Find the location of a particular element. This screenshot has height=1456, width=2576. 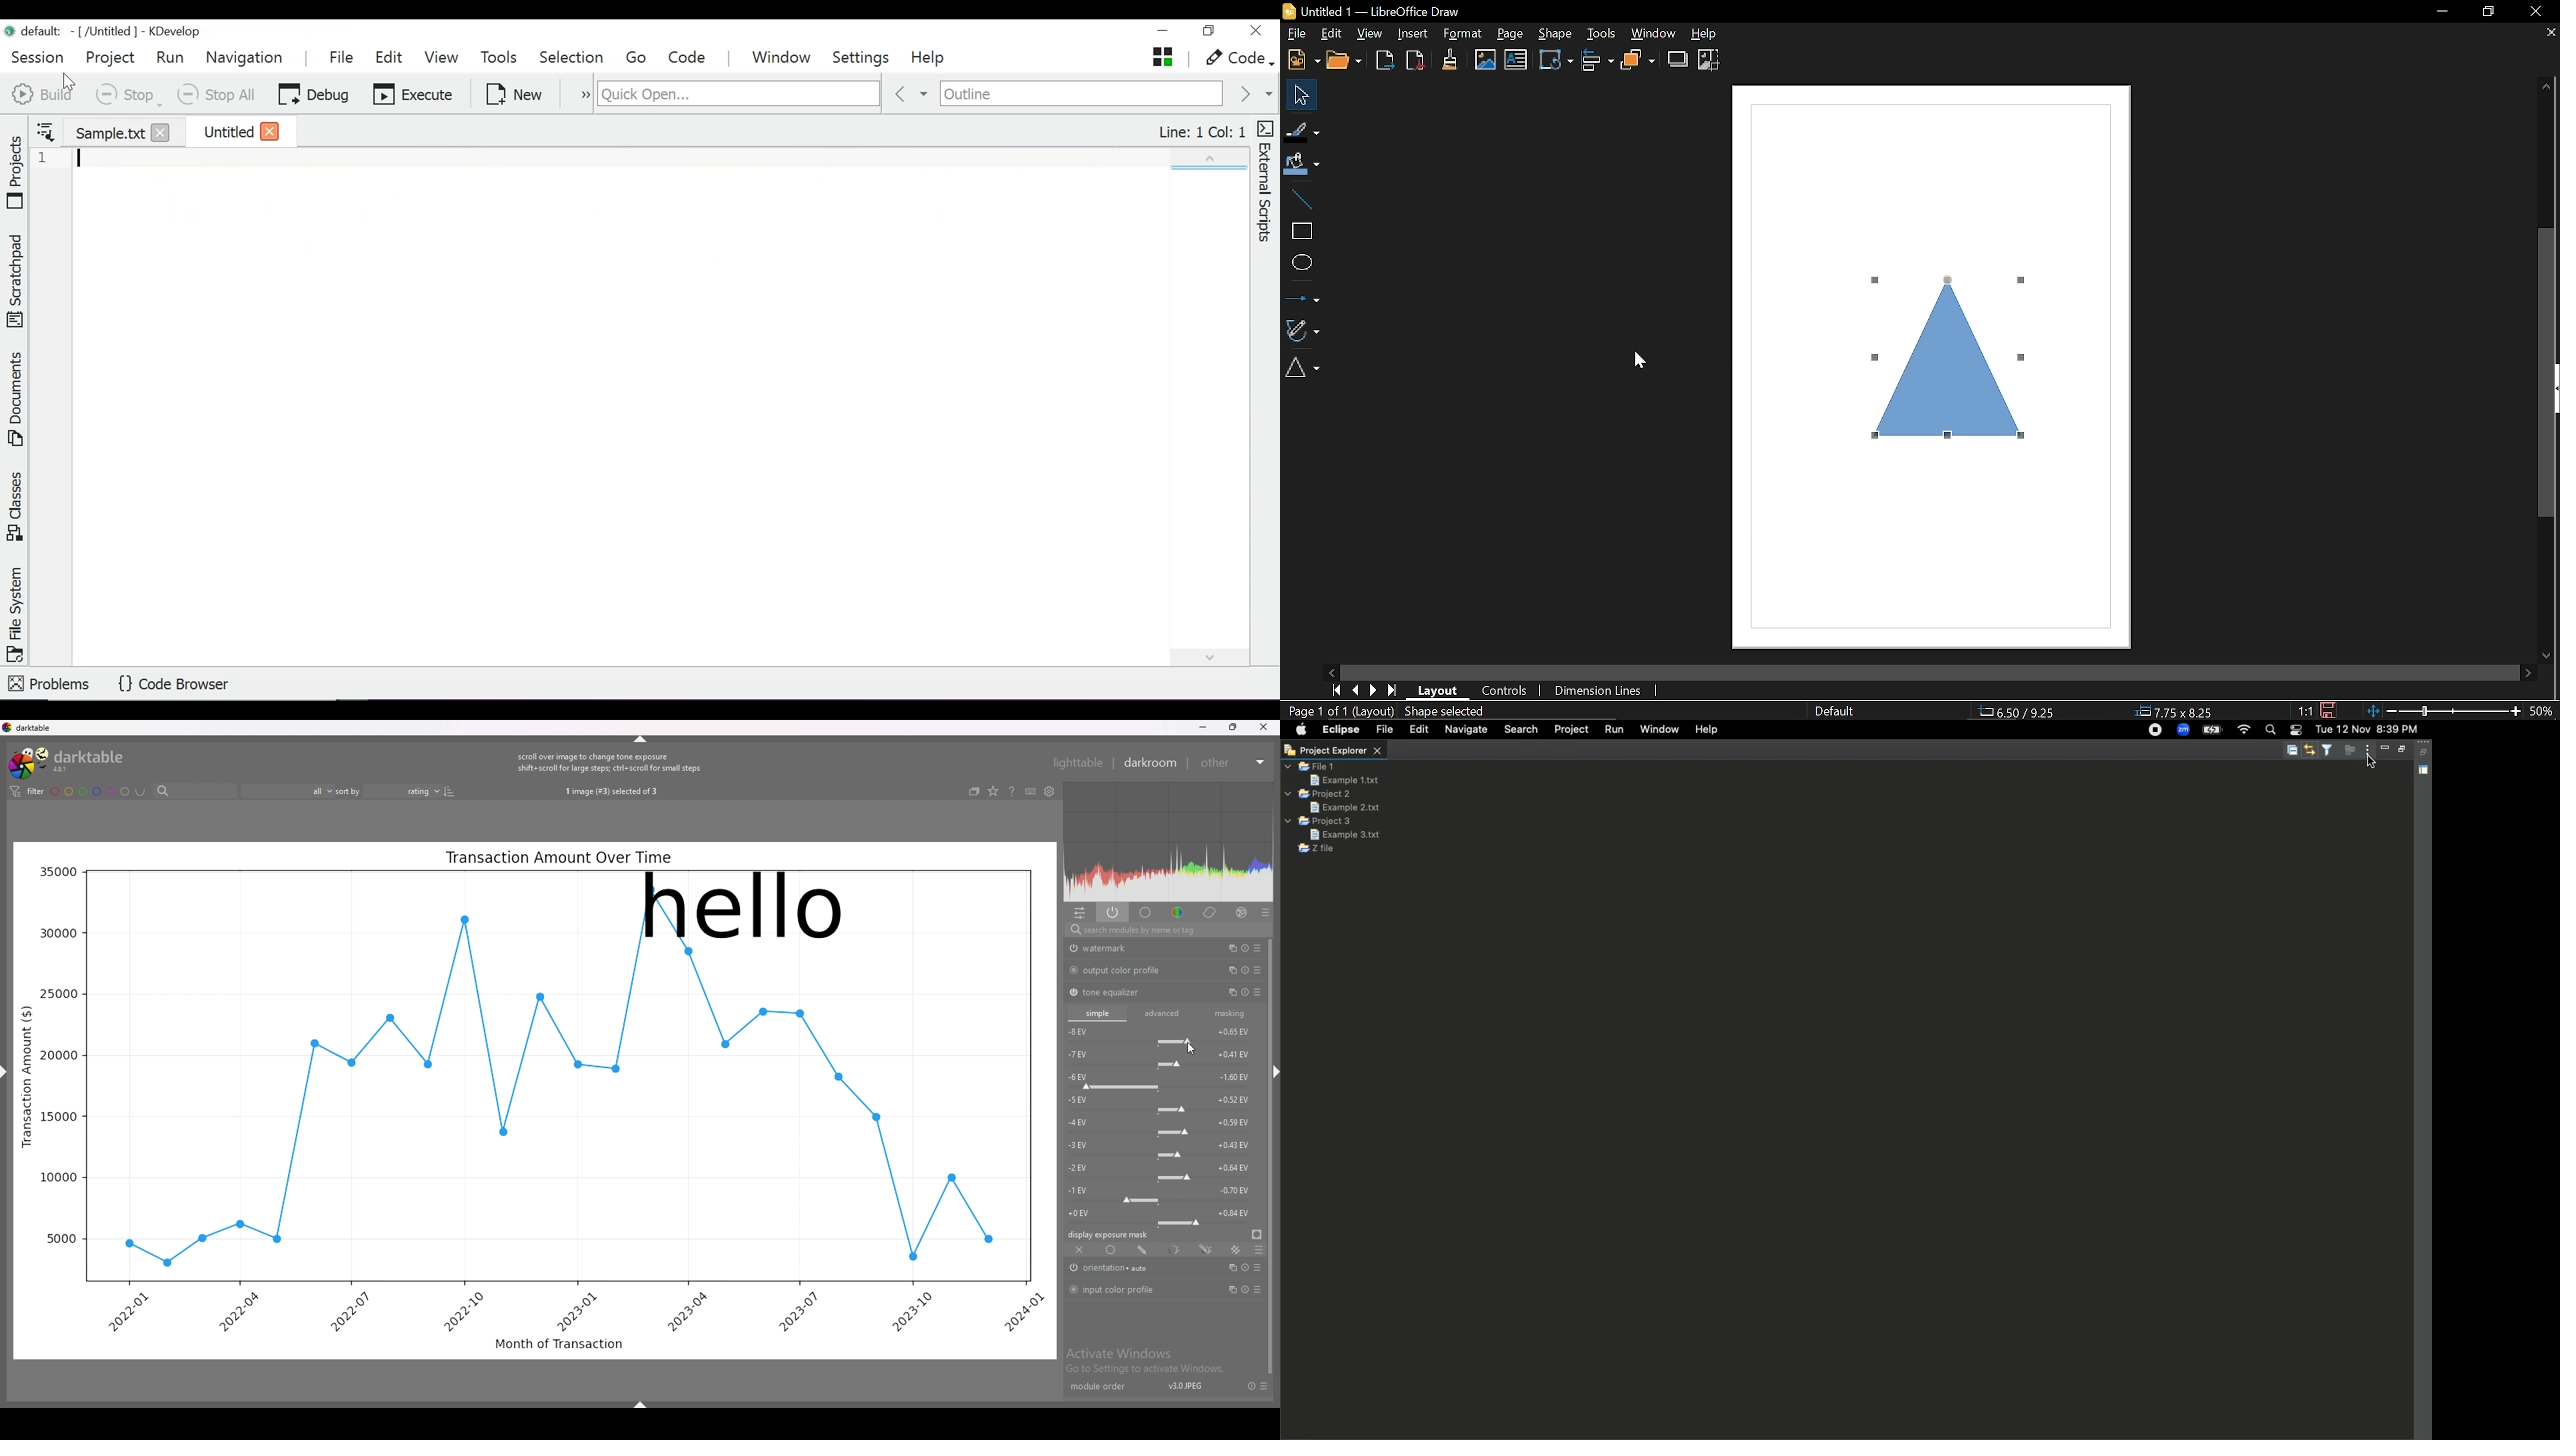

Arrange is located at coordinates (1638, 60).